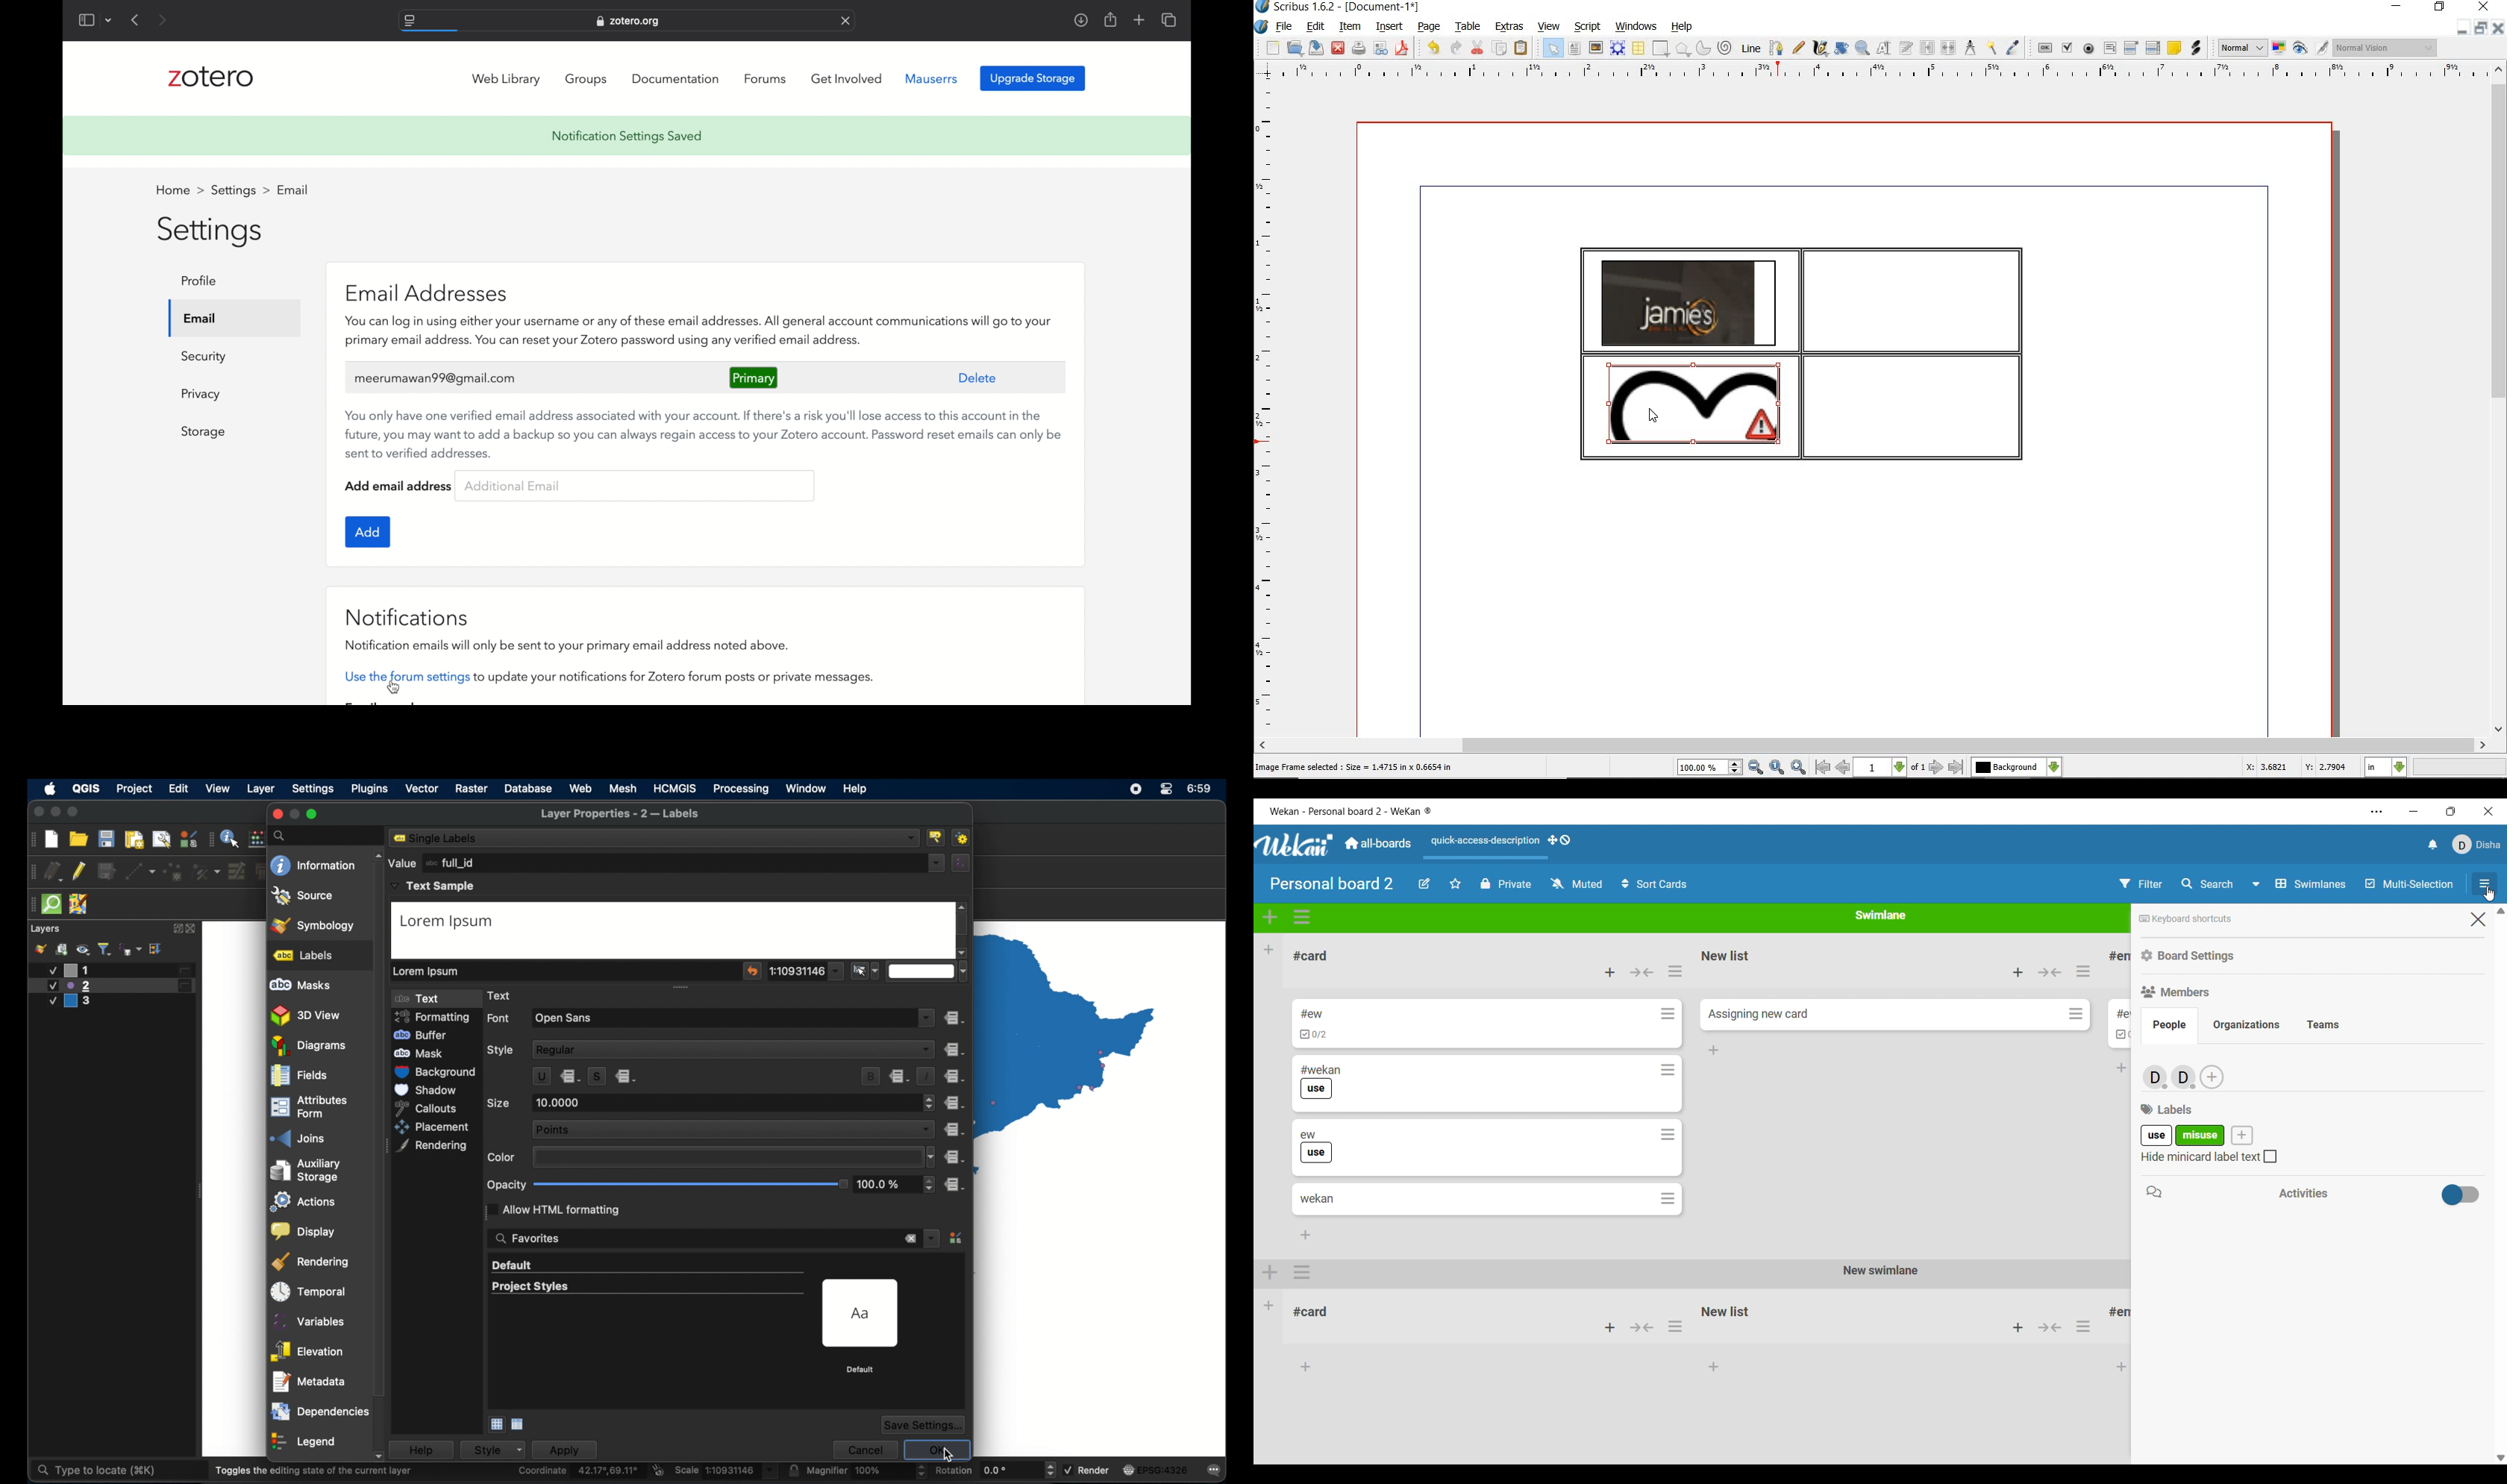 This screenshot has width=2520, height=1484. What do you see at coordinates (1356, 767) in the screenshot?
I see `Image Frame selected : Size = 1.4715 in x 0.6654 in` at bounding box center [1356, 767].